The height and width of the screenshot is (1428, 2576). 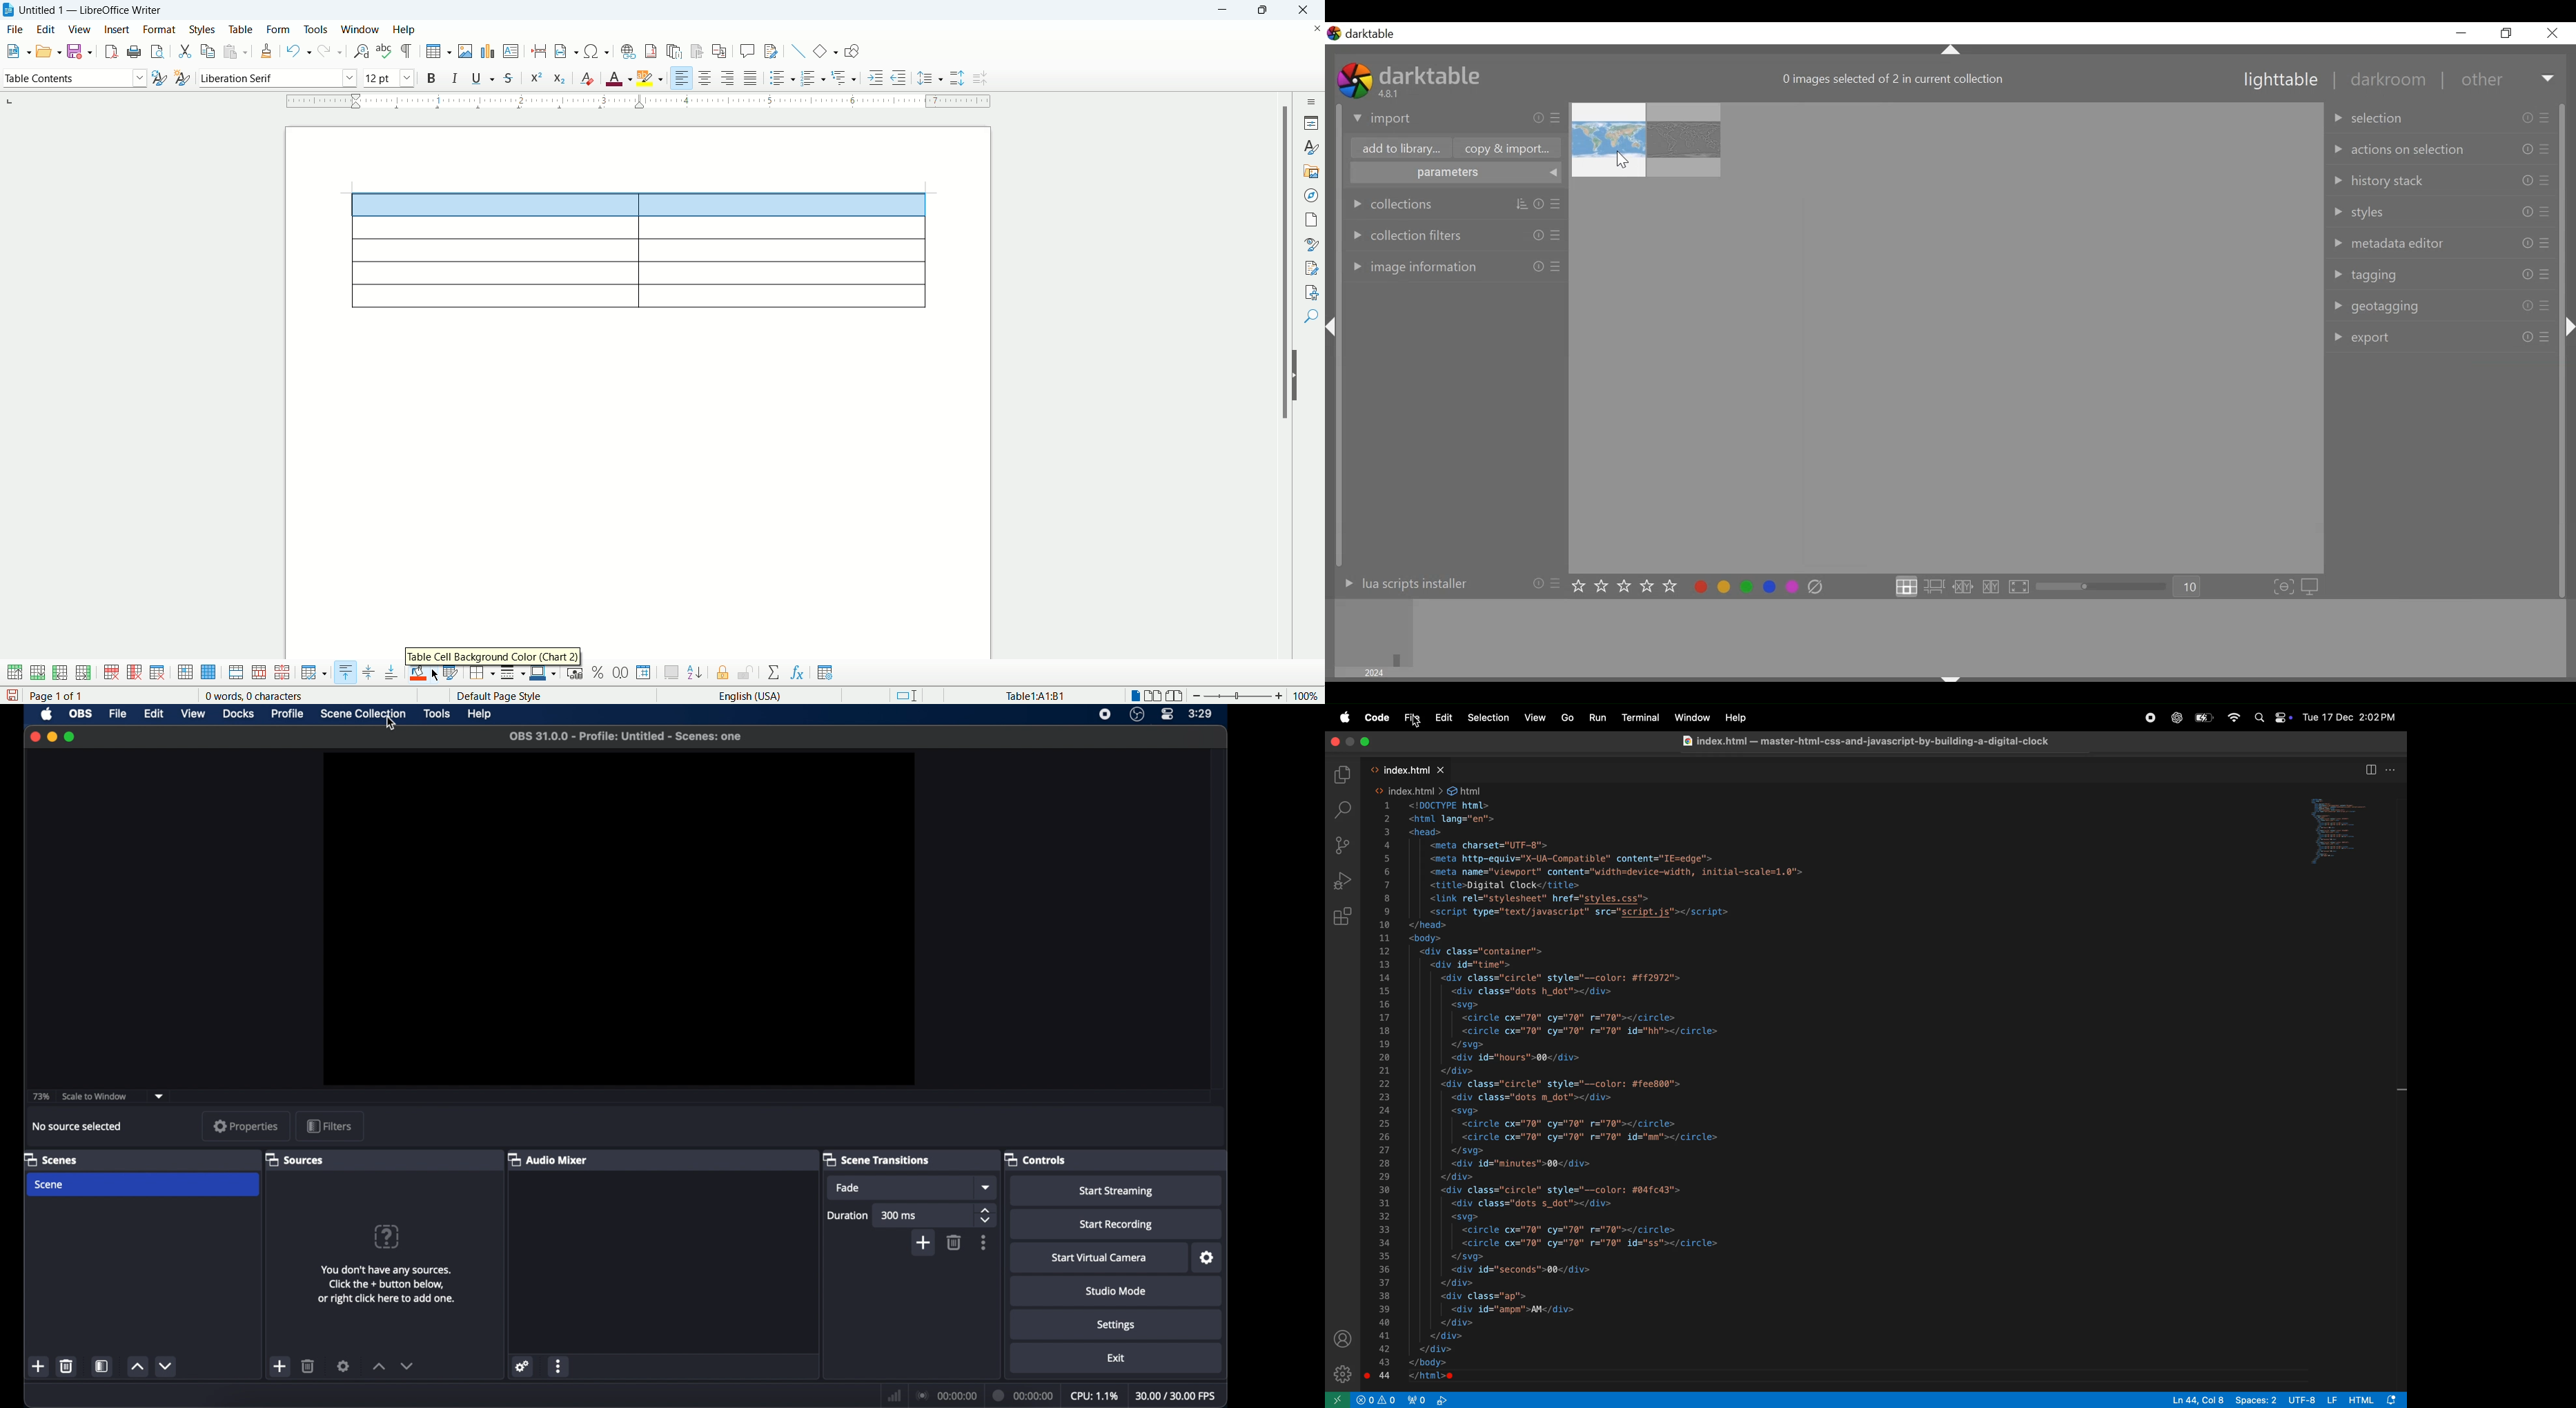 I want to click on studio mode, so click(x=1118, y=1291).